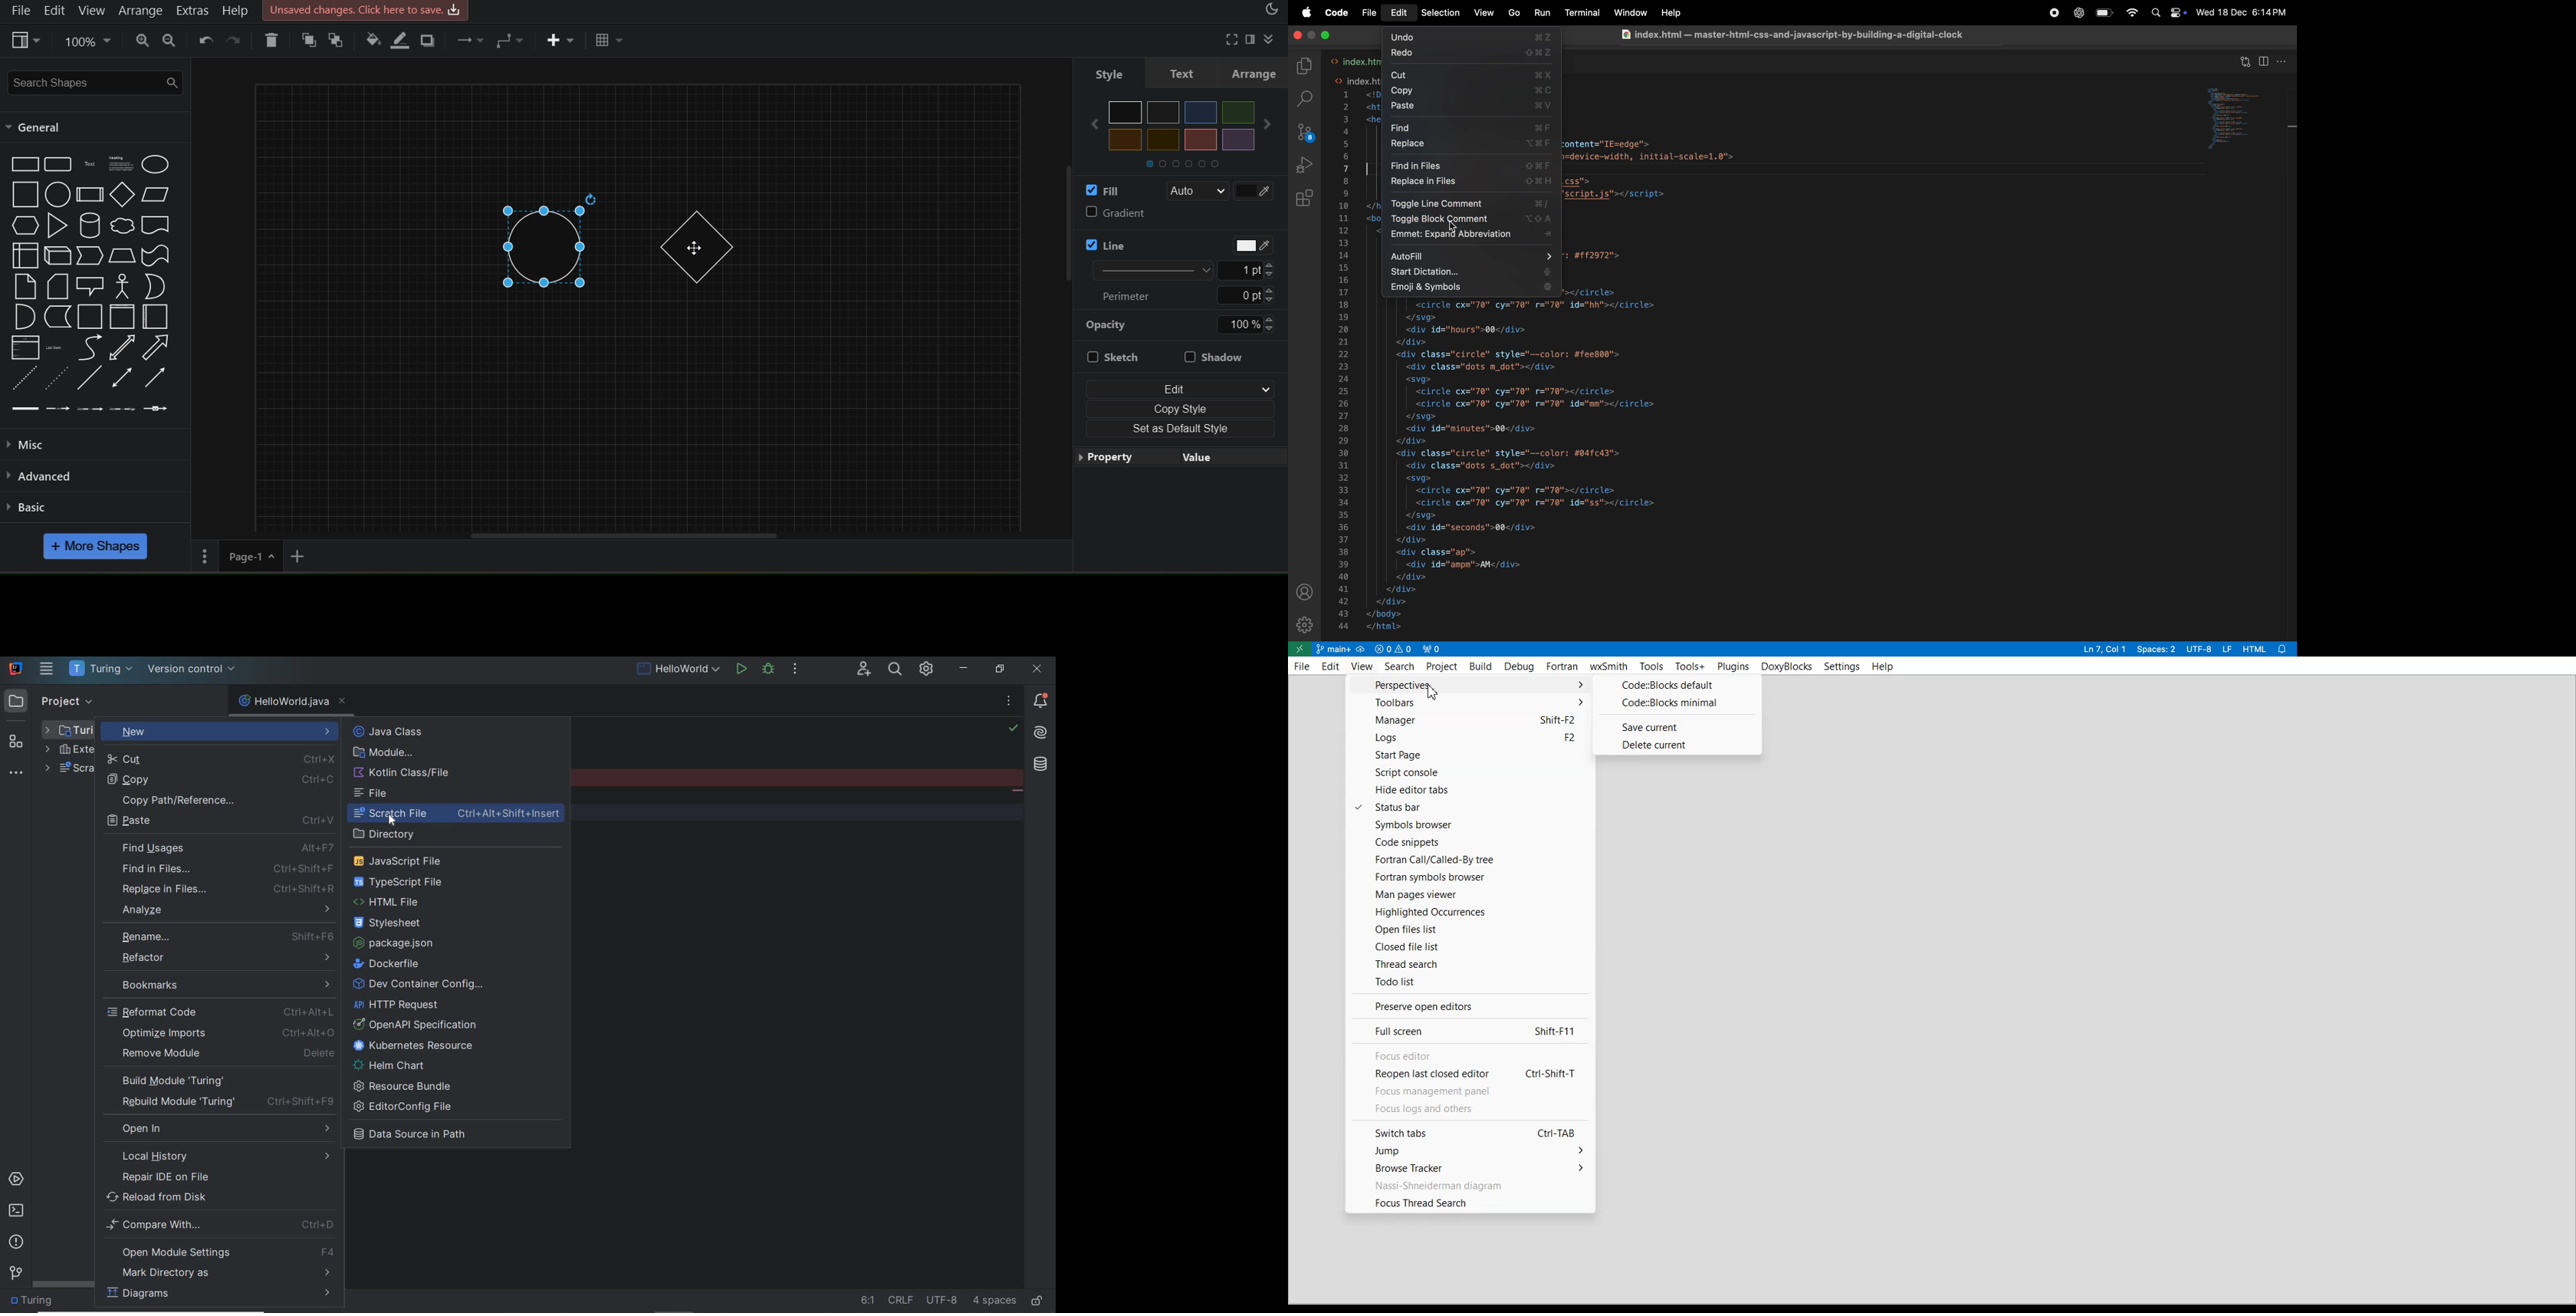 Image resolution: width=2576 pixels, height=1316 pixels. Describe the element at coordinates (123, 315) in the screenshot. I see `Vertical Container` at that location.